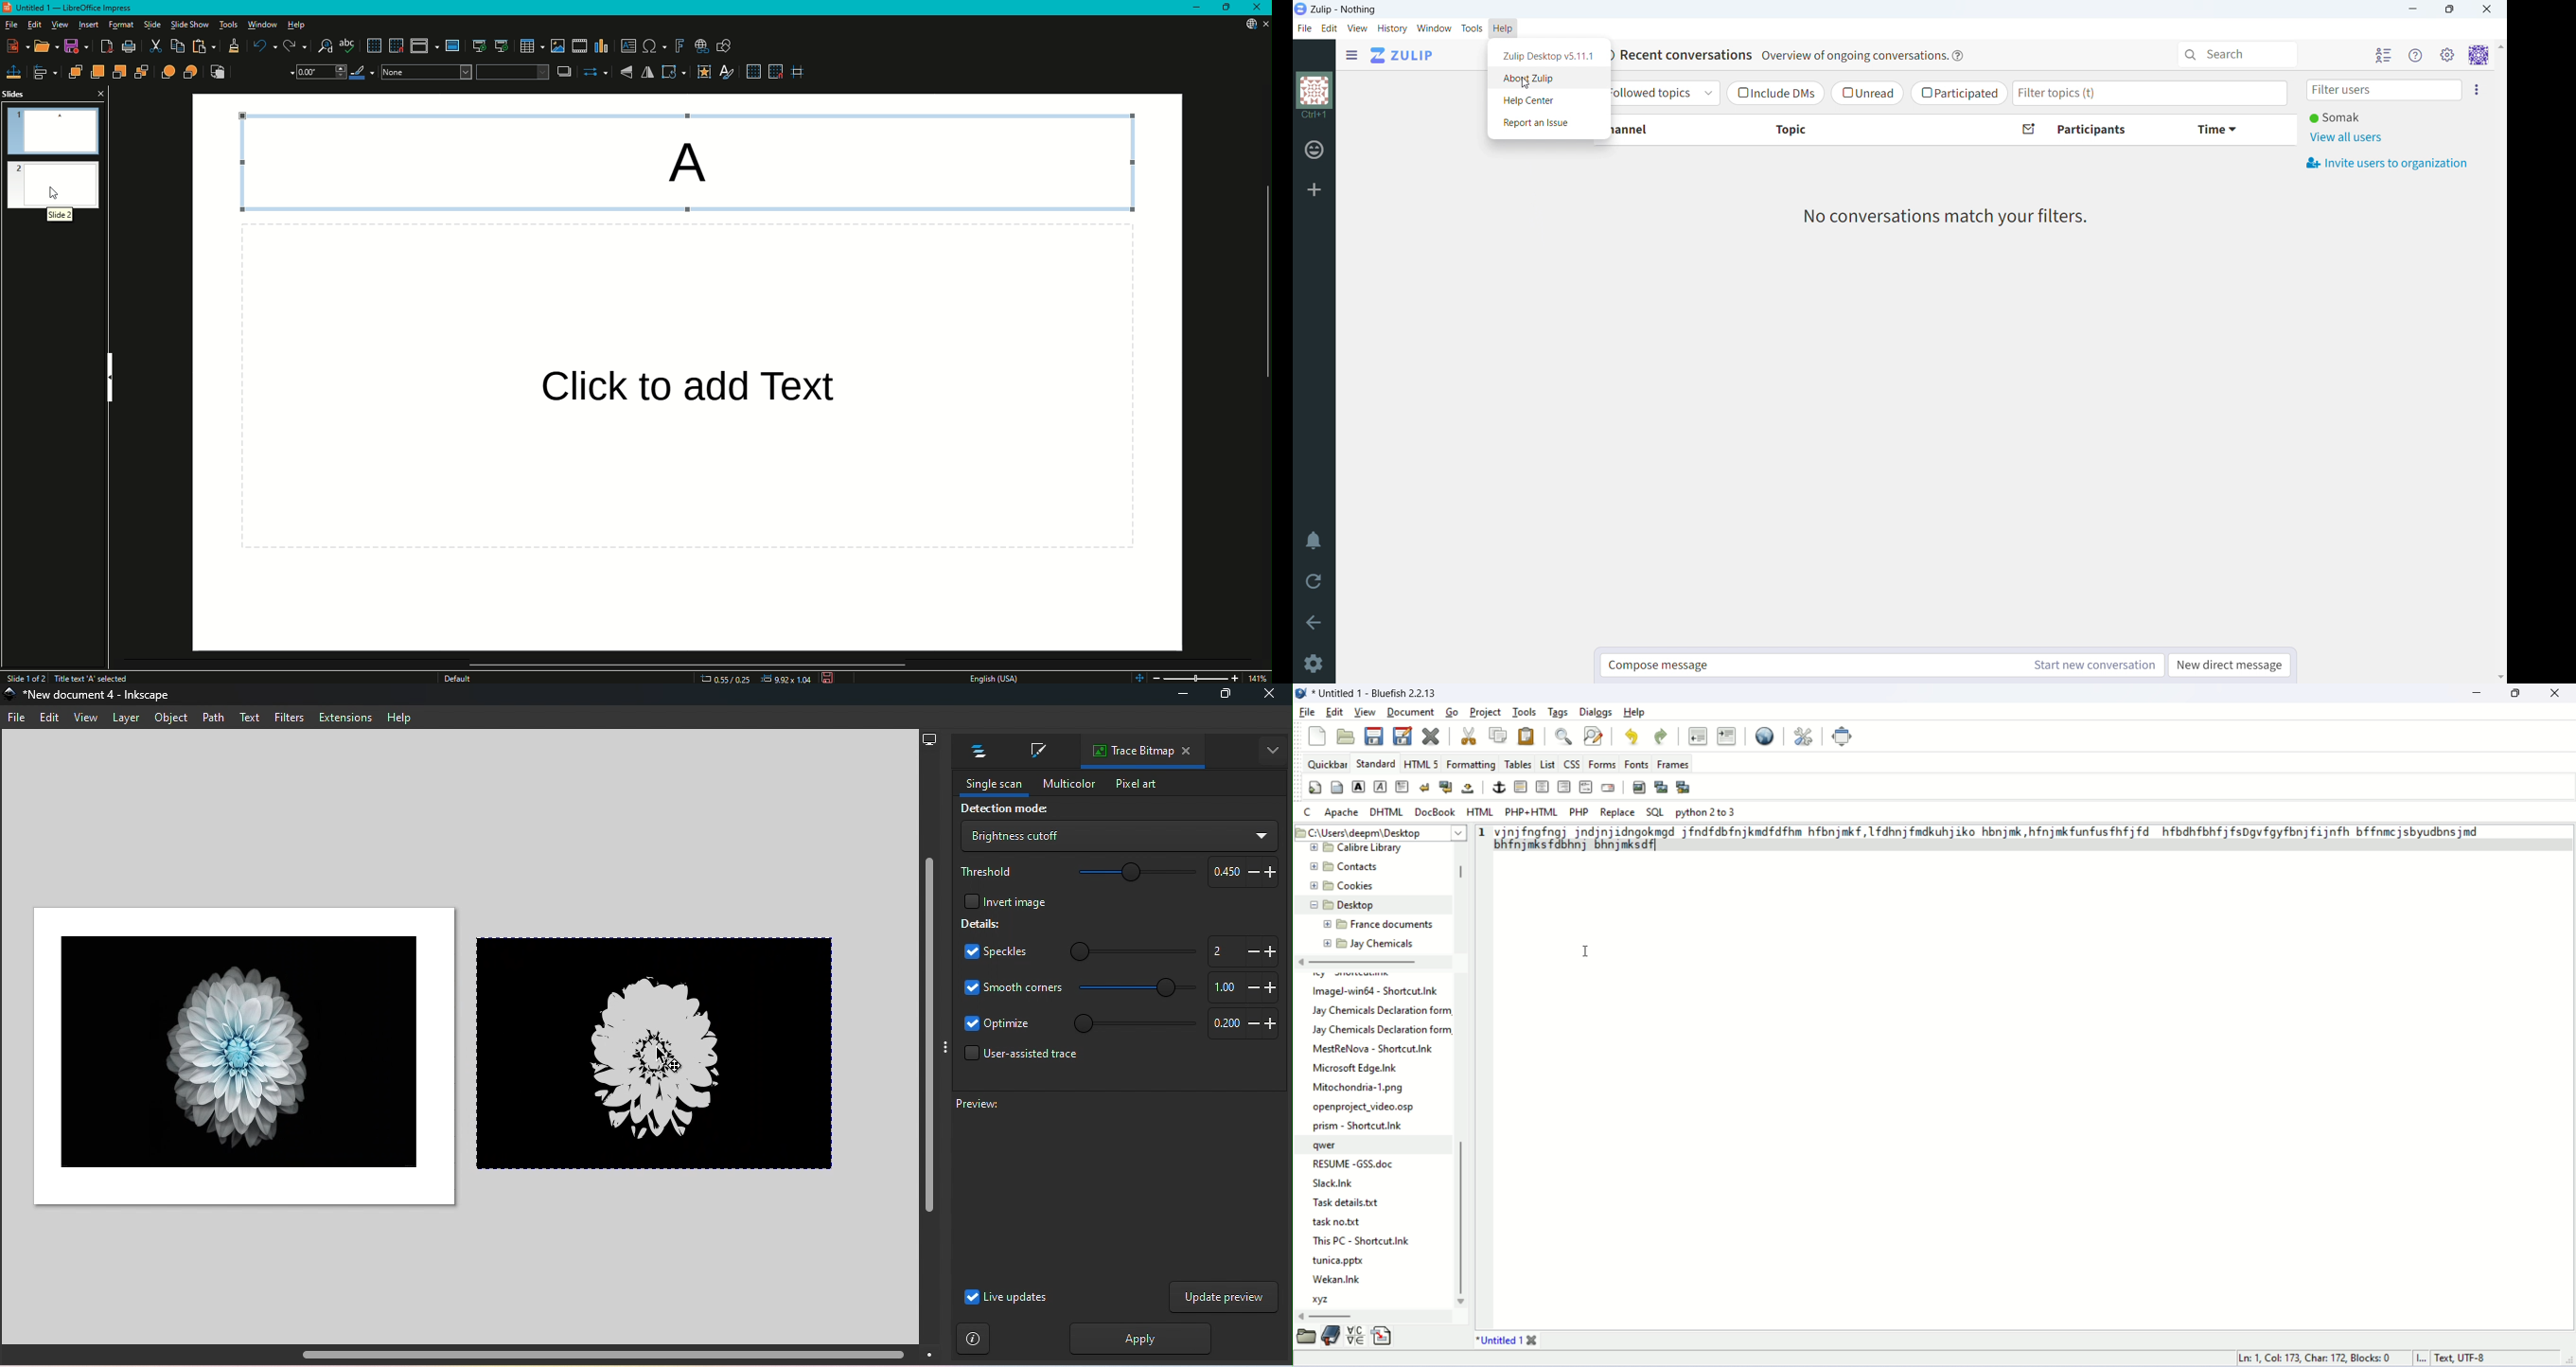 Image resolution: width=2576 pixels, height=1372 pixels. Describe the element at coordinates (73, 72) in the screenshot. I see `Bring to Front` at that location.